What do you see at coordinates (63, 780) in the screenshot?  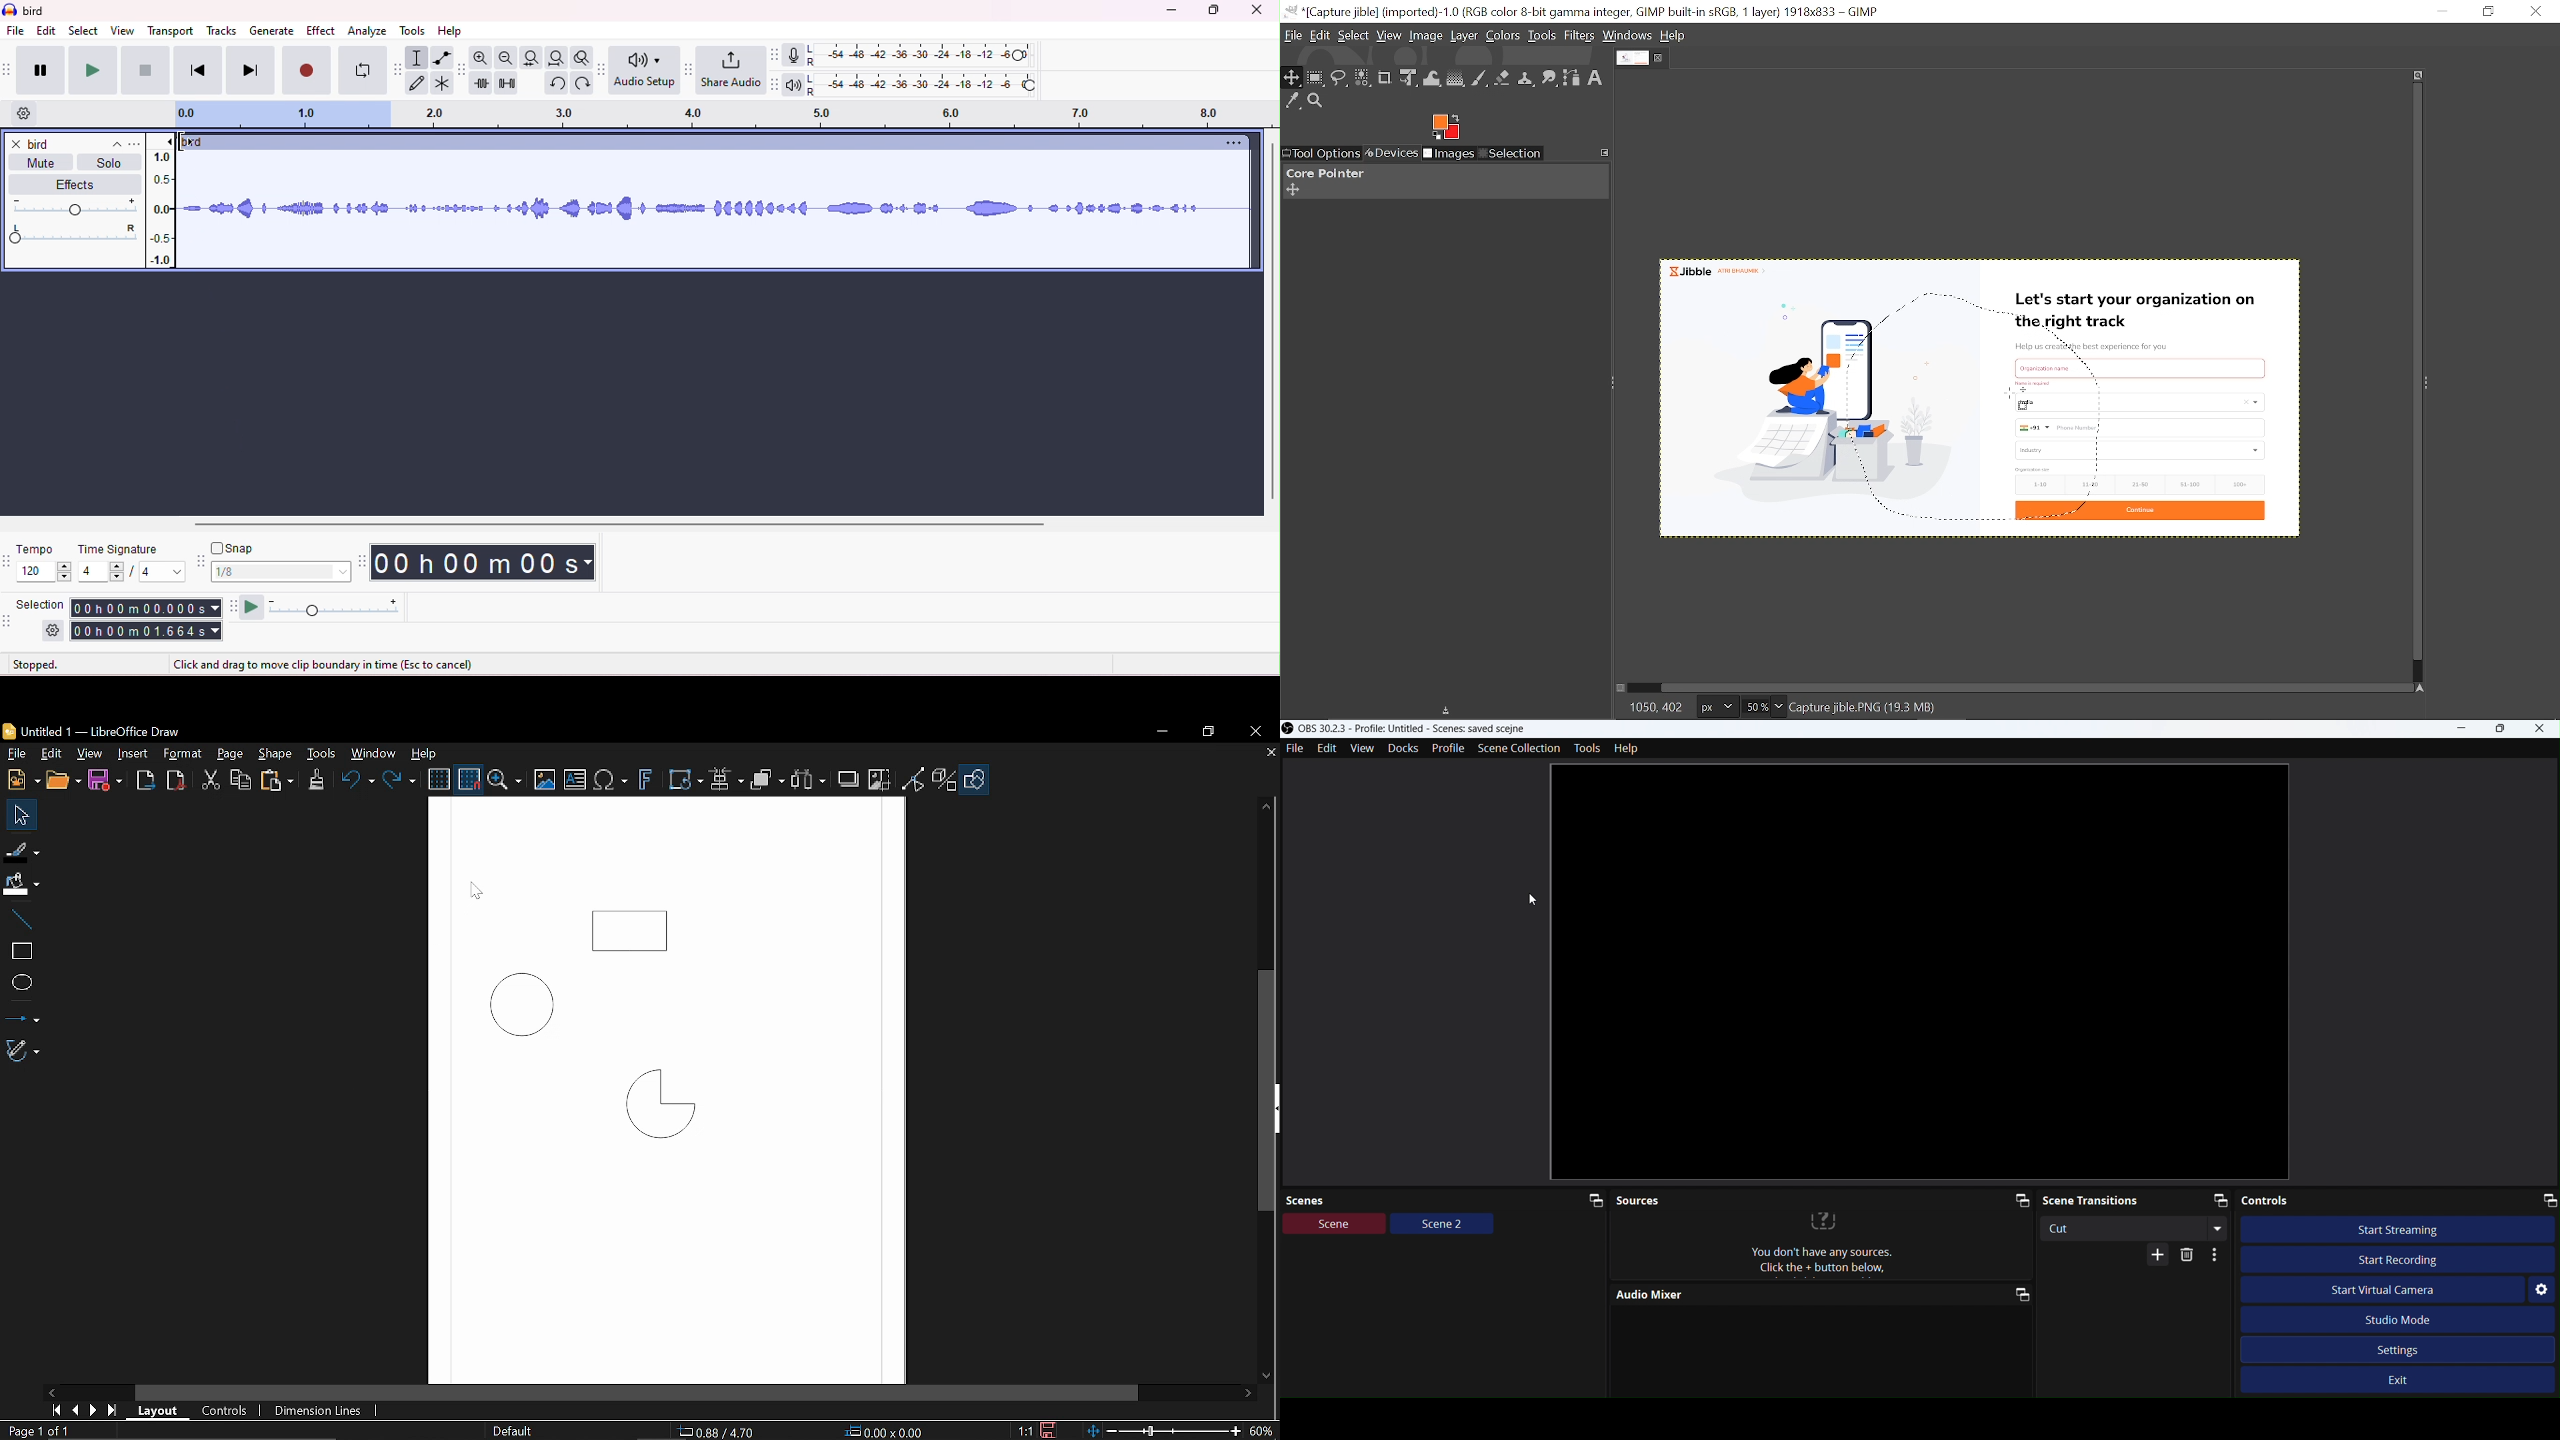 I see `Open` at bounding box center [63, 780].